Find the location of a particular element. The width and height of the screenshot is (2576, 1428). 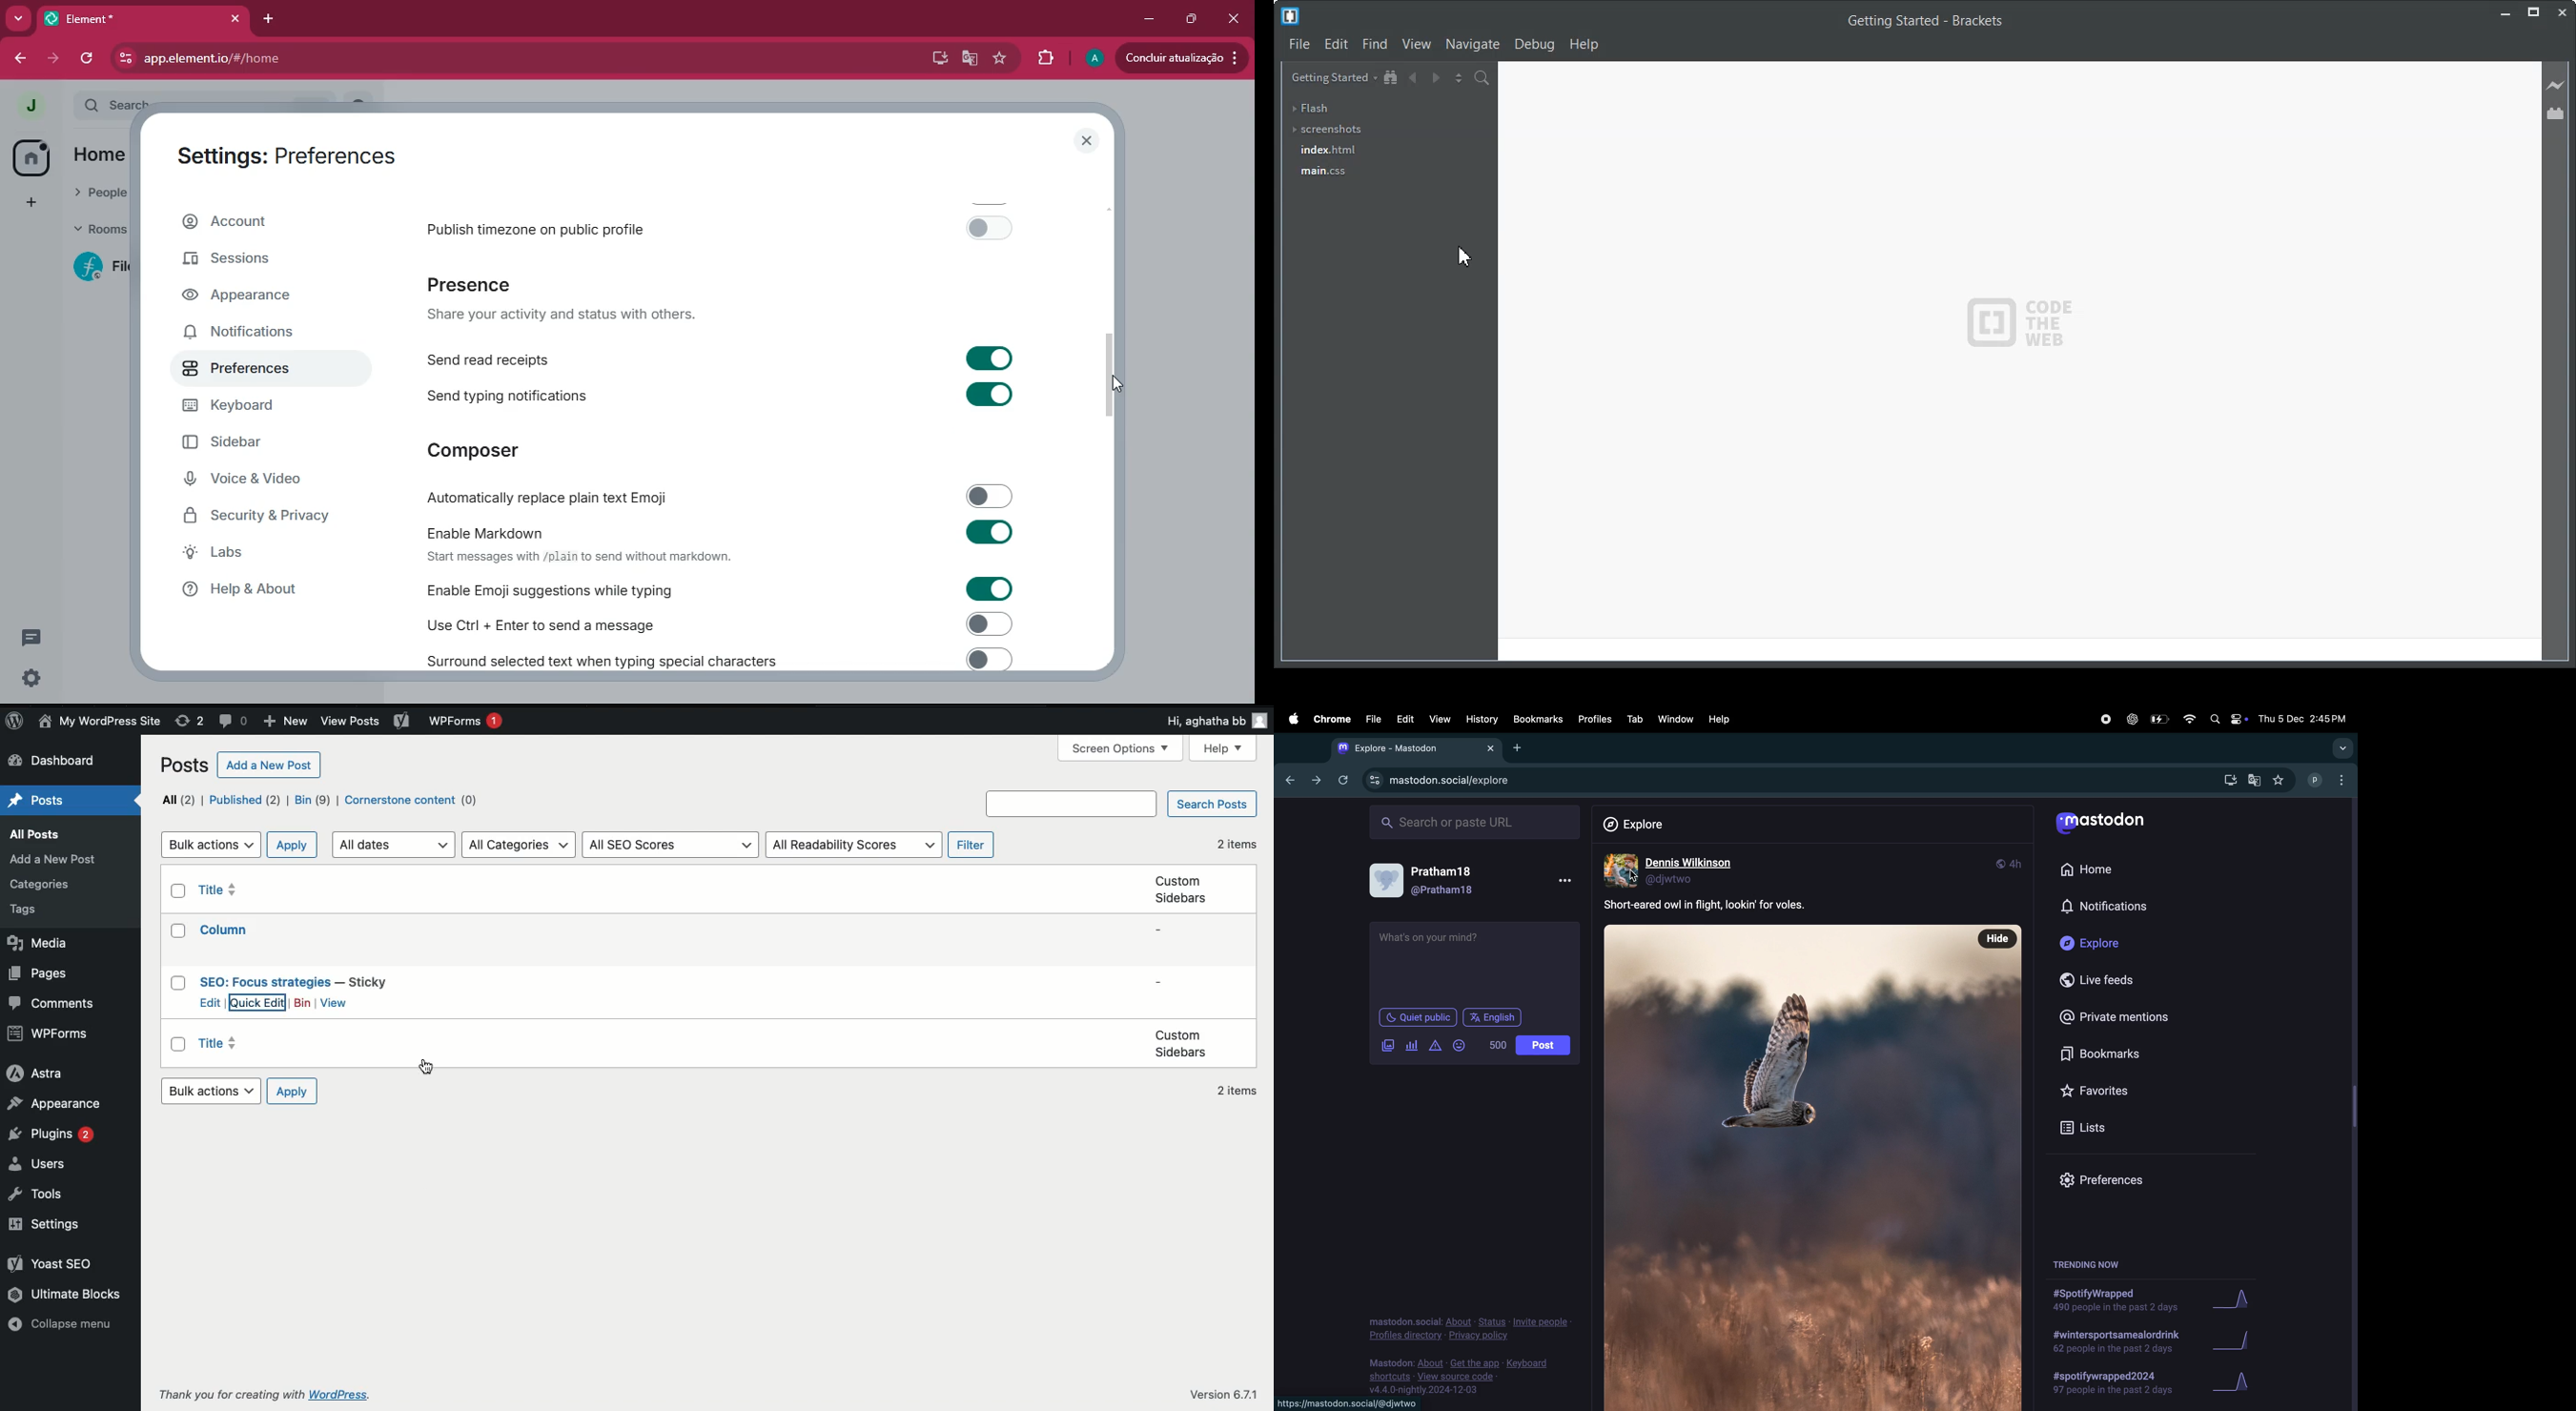

All is located at coordinates (179, 799).